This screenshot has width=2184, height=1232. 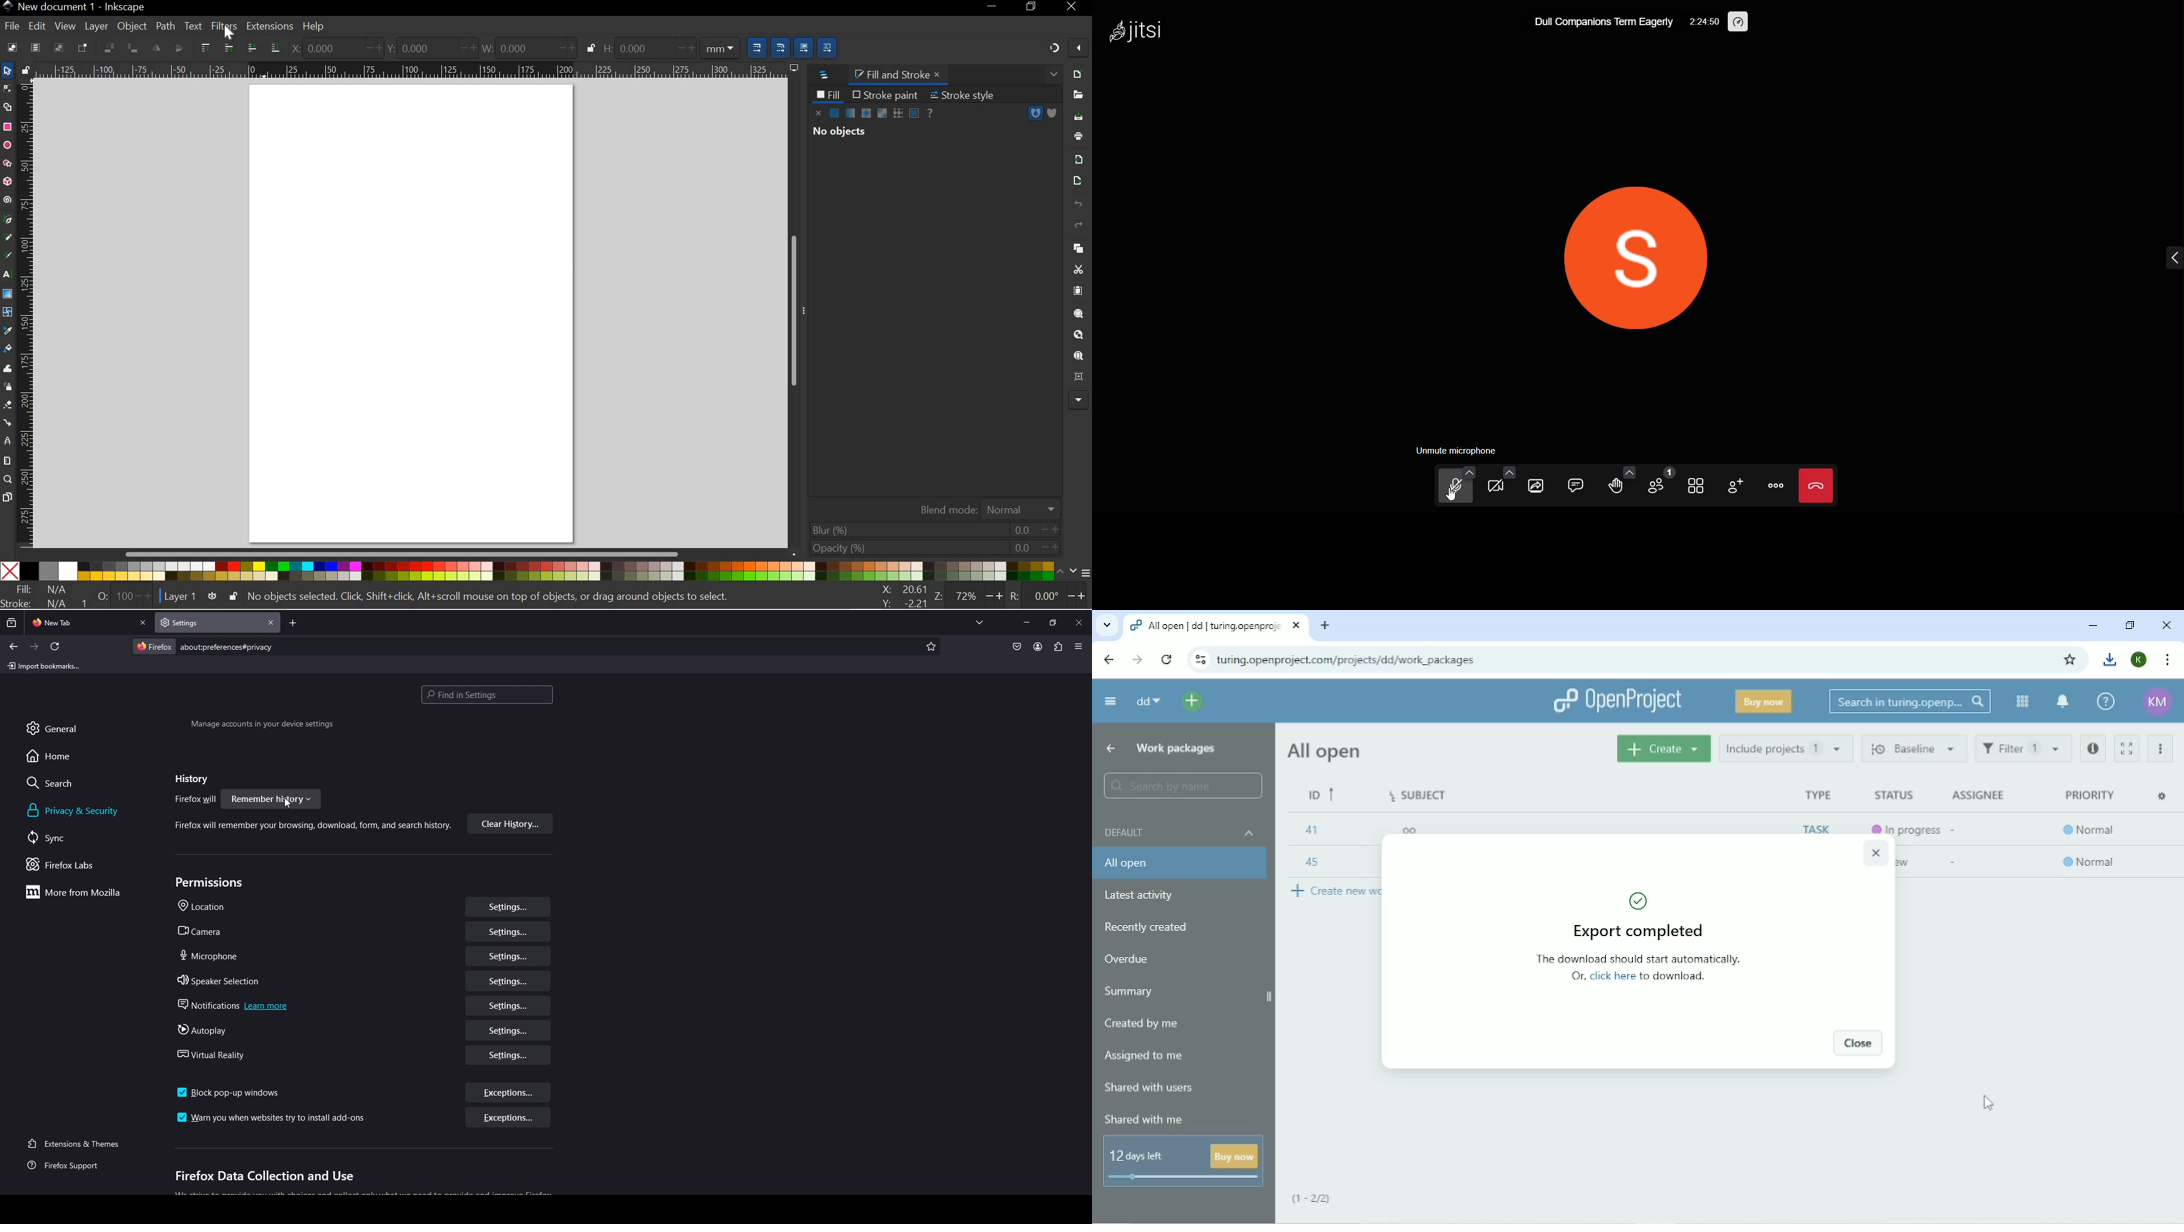 I want to click on clear history, so click(x=510, y=824).